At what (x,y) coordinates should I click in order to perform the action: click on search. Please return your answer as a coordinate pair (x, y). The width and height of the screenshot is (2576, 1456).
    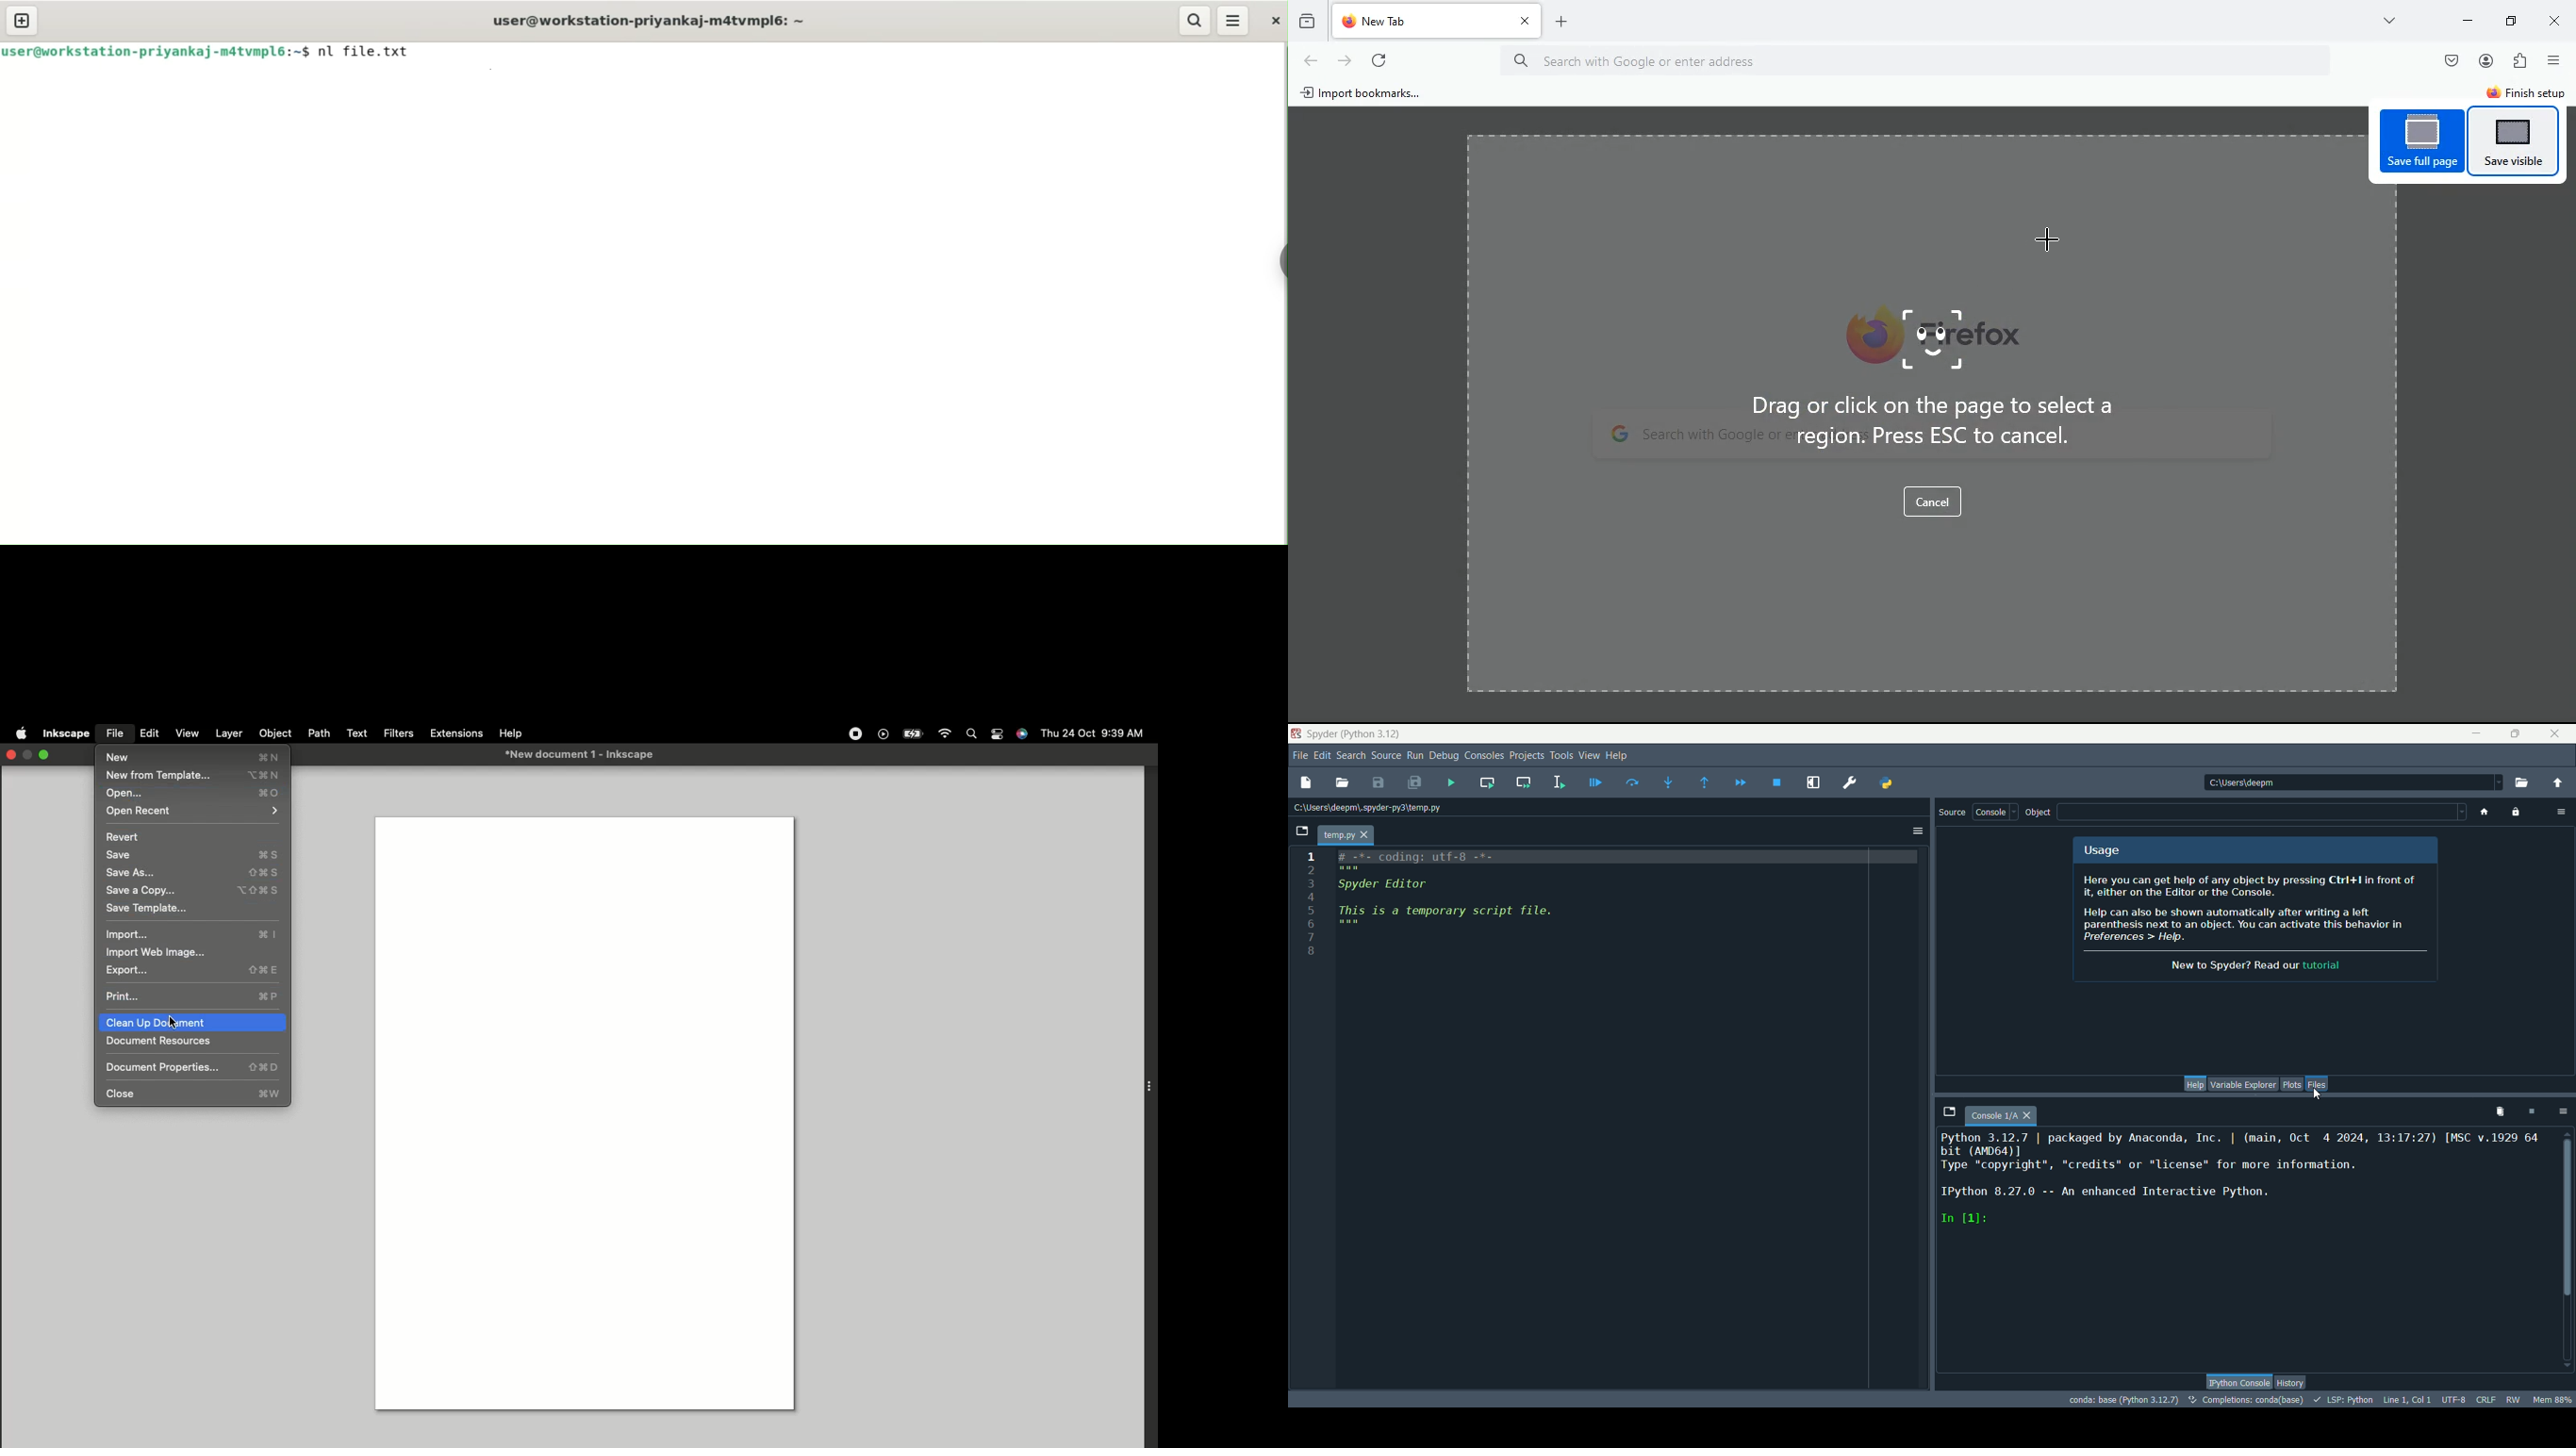
    Looking at the image, I should click on (1352, 756).